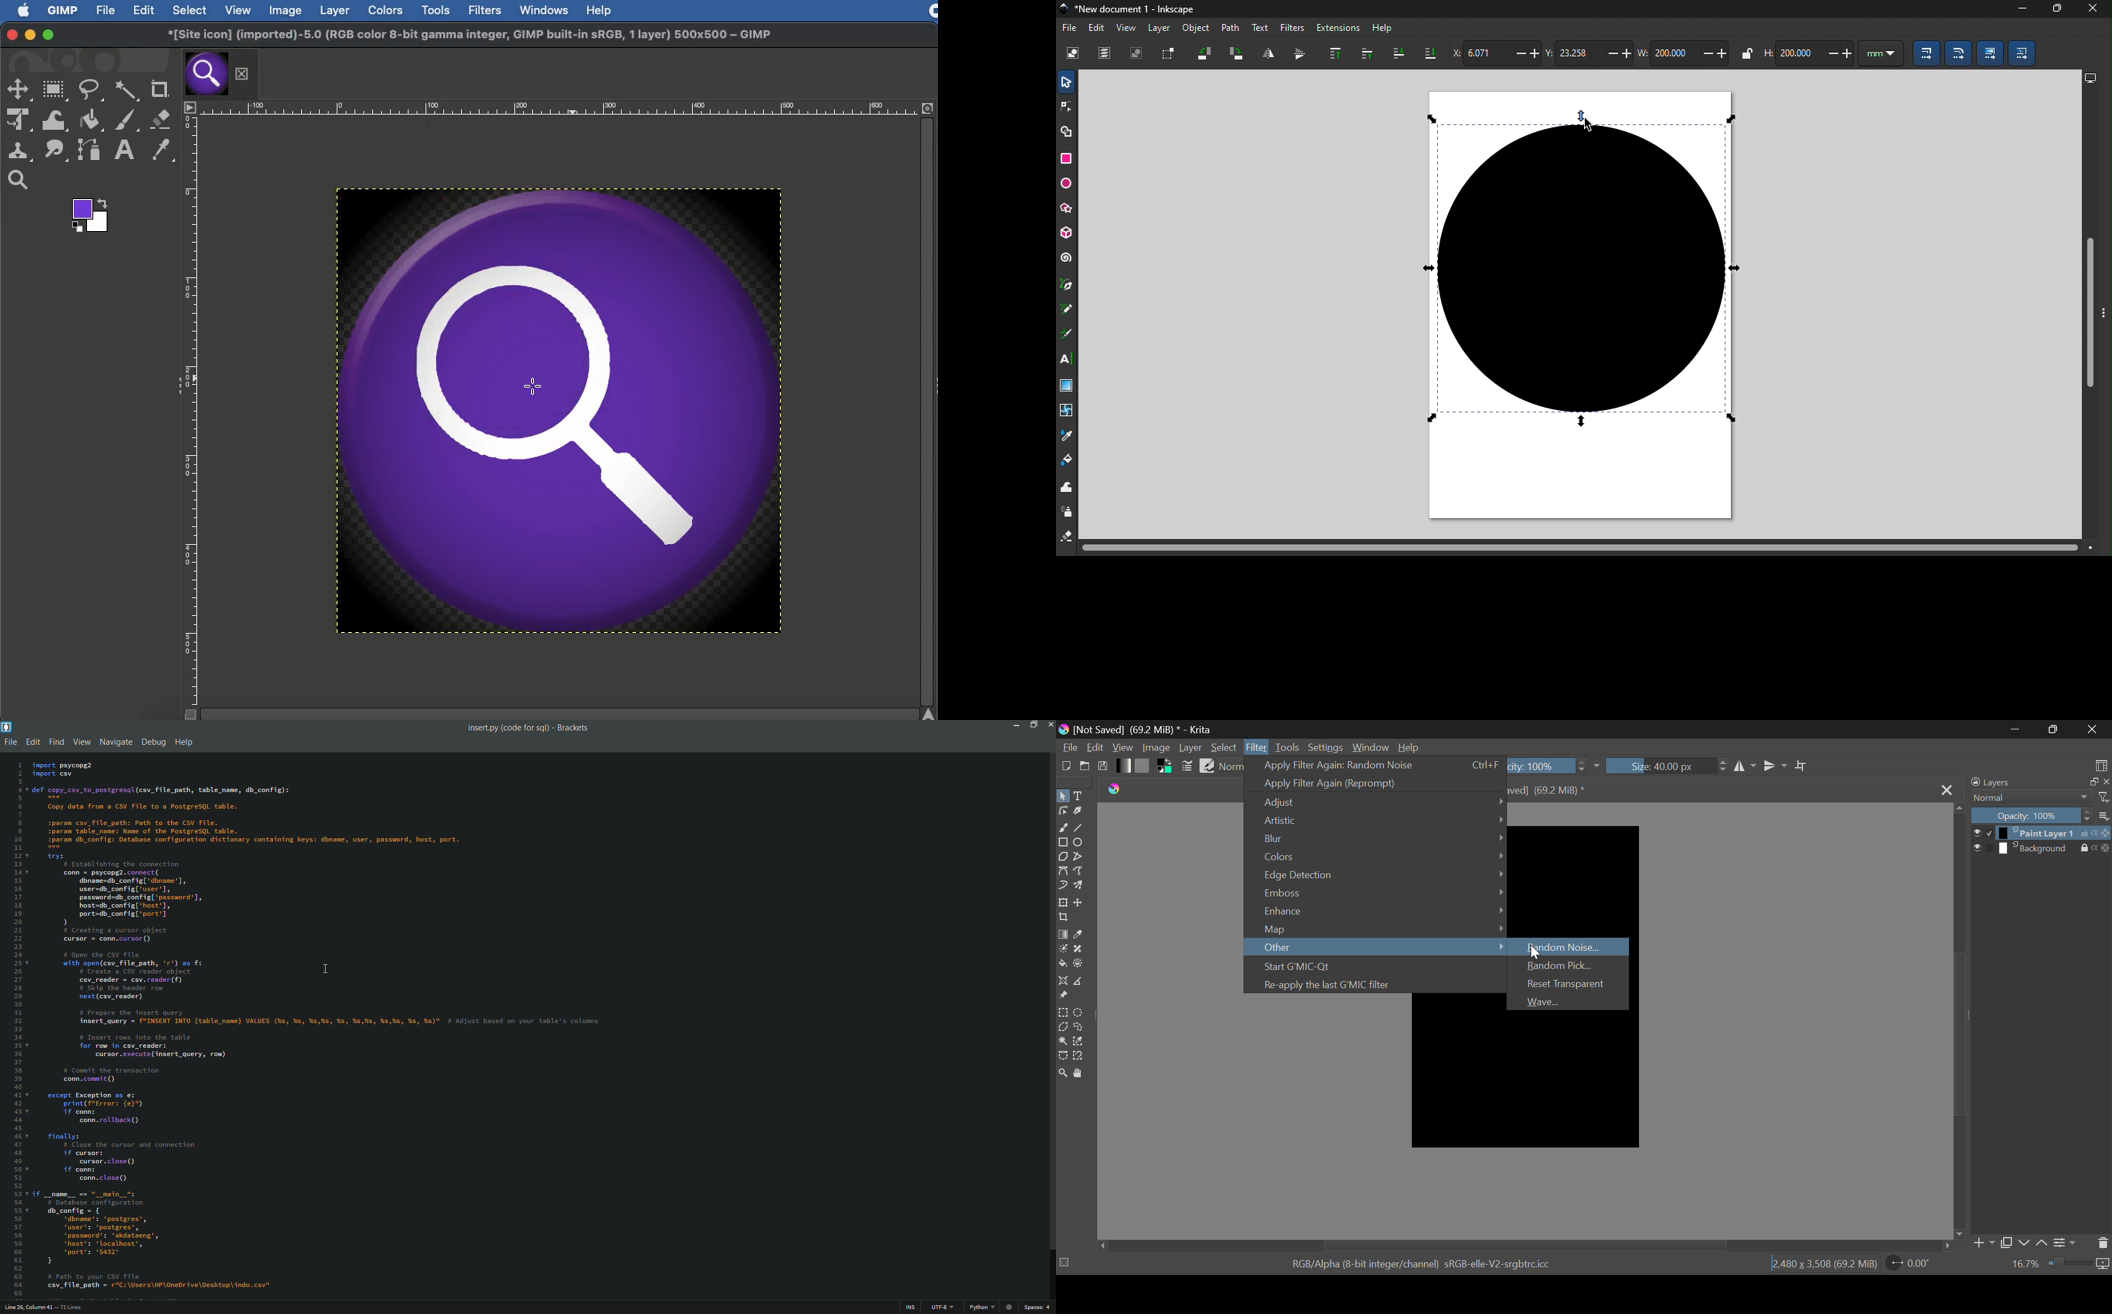 The height and width of the screenshot is (1316, 2128). I want to click on Mesh tool, so click(1067, 411).